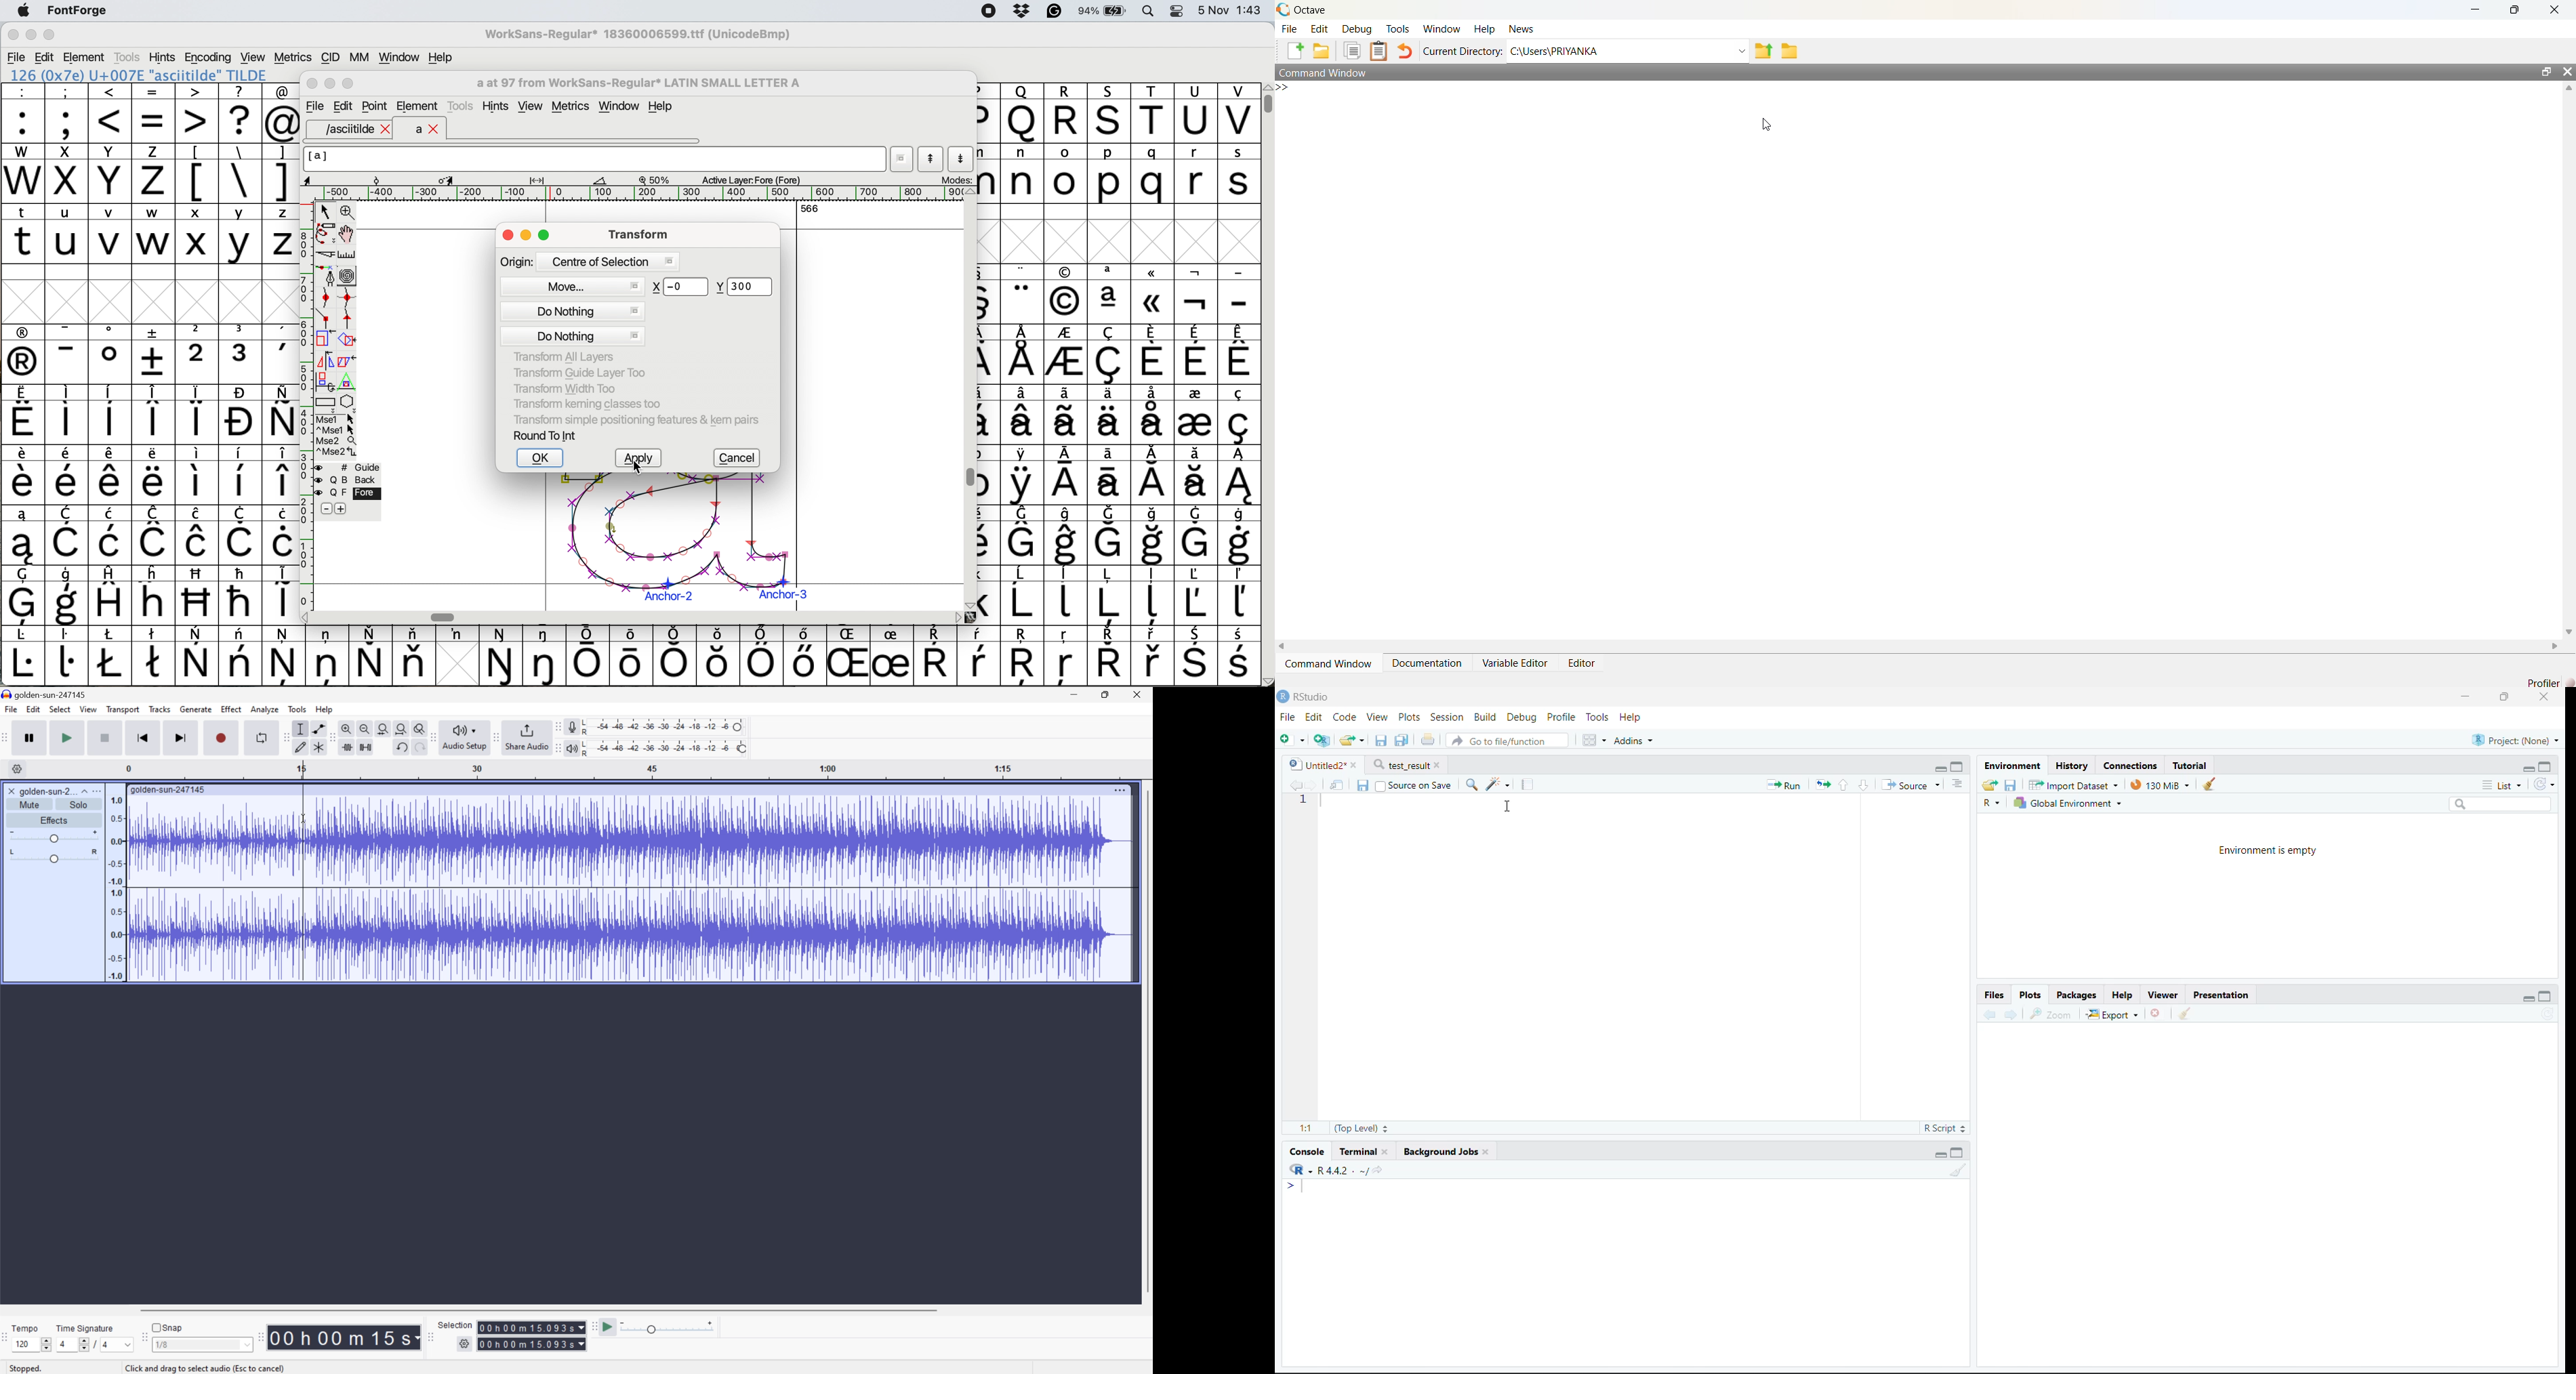  What do you see at coordinates (462, 179) in the screenshot?
I see `glyph details` at bounding box center [462, 179].